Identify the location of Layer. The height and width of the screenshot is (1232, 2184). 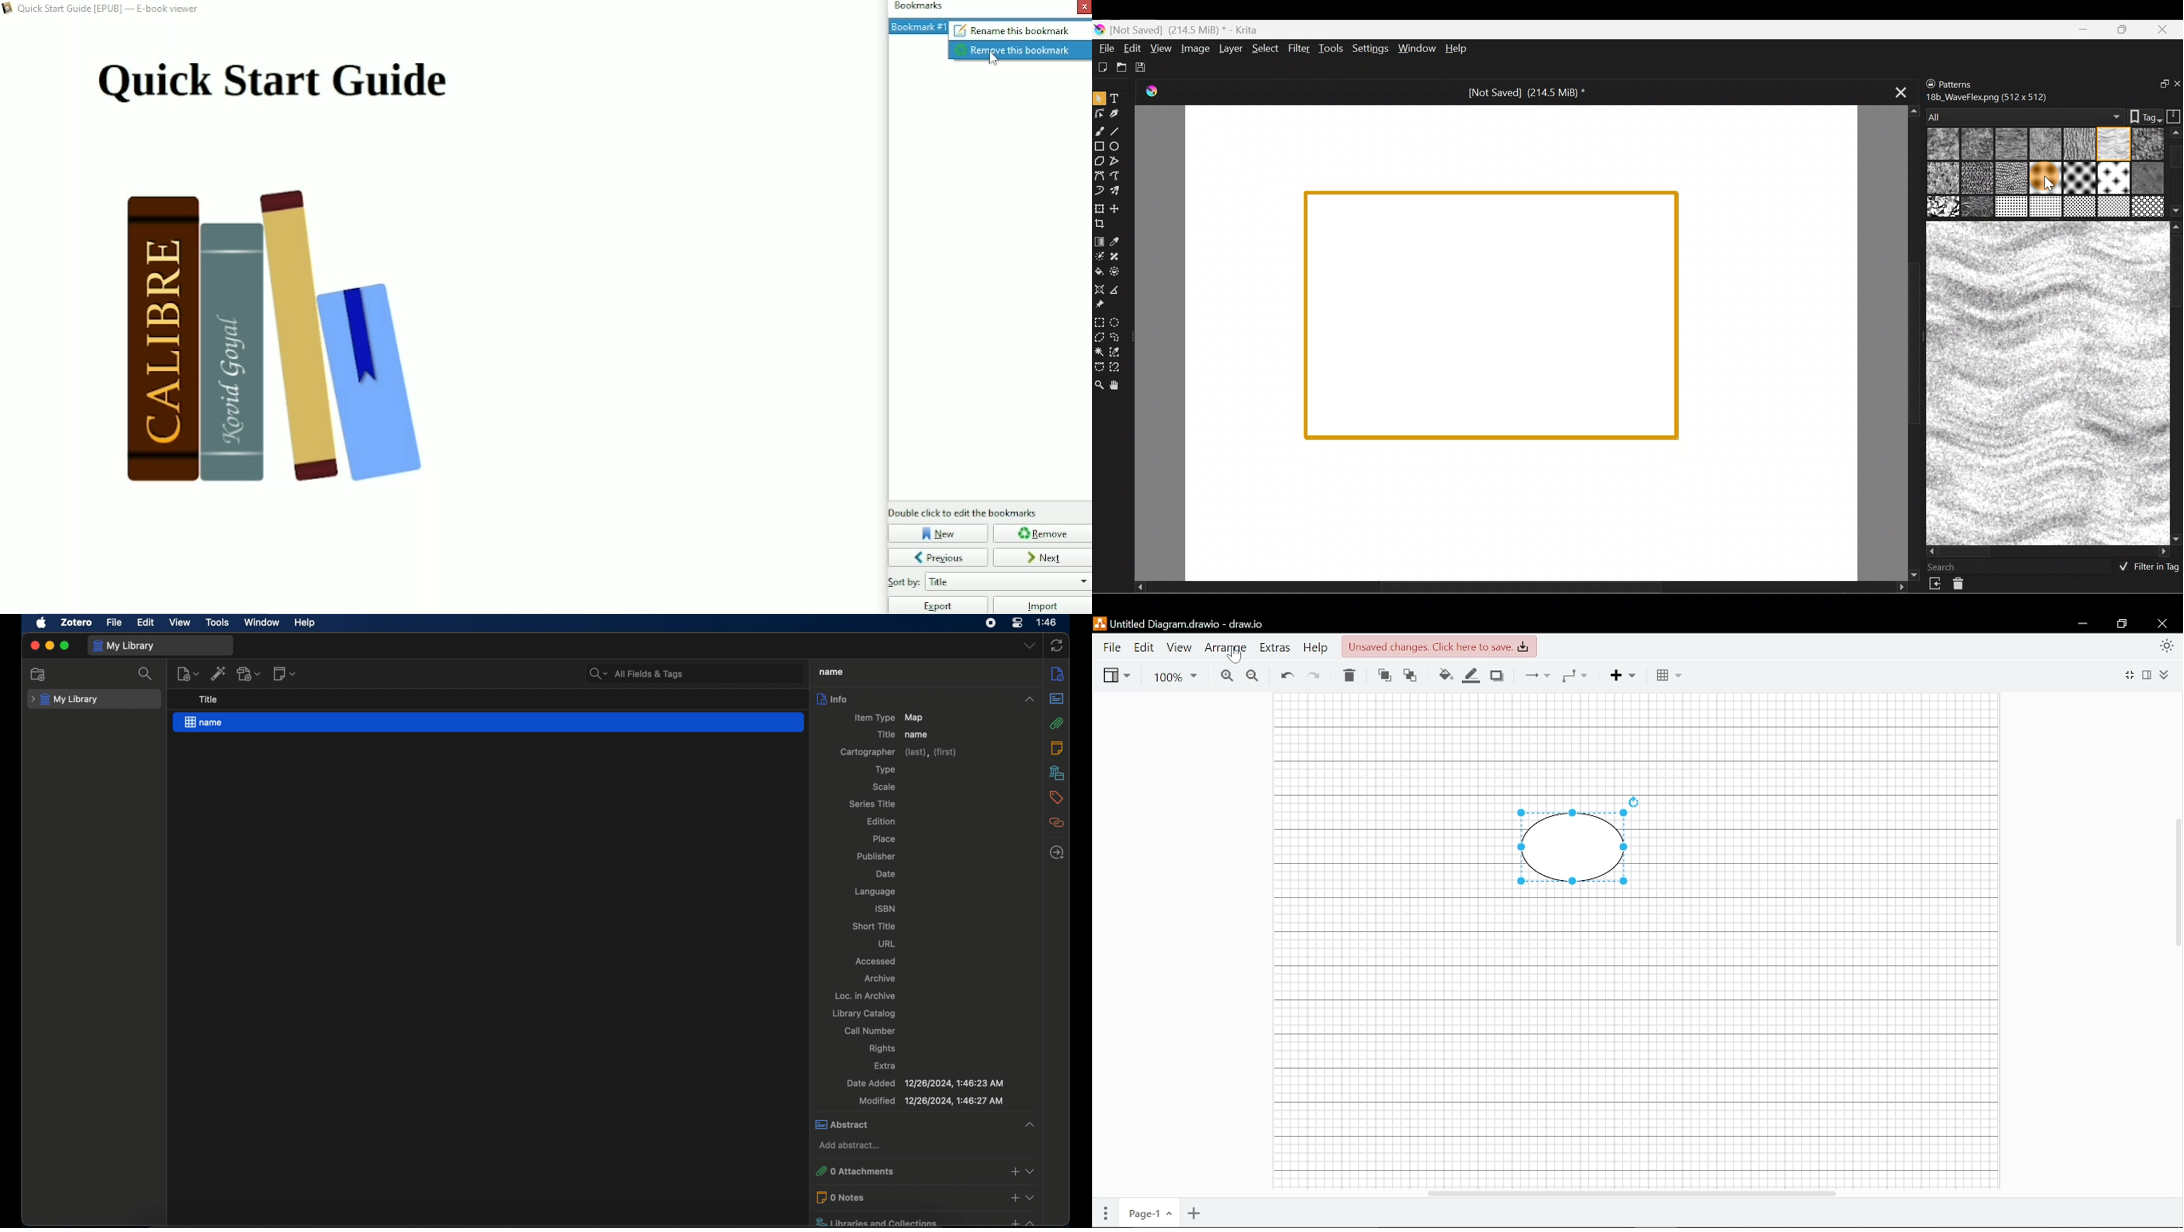
(1230, 48).